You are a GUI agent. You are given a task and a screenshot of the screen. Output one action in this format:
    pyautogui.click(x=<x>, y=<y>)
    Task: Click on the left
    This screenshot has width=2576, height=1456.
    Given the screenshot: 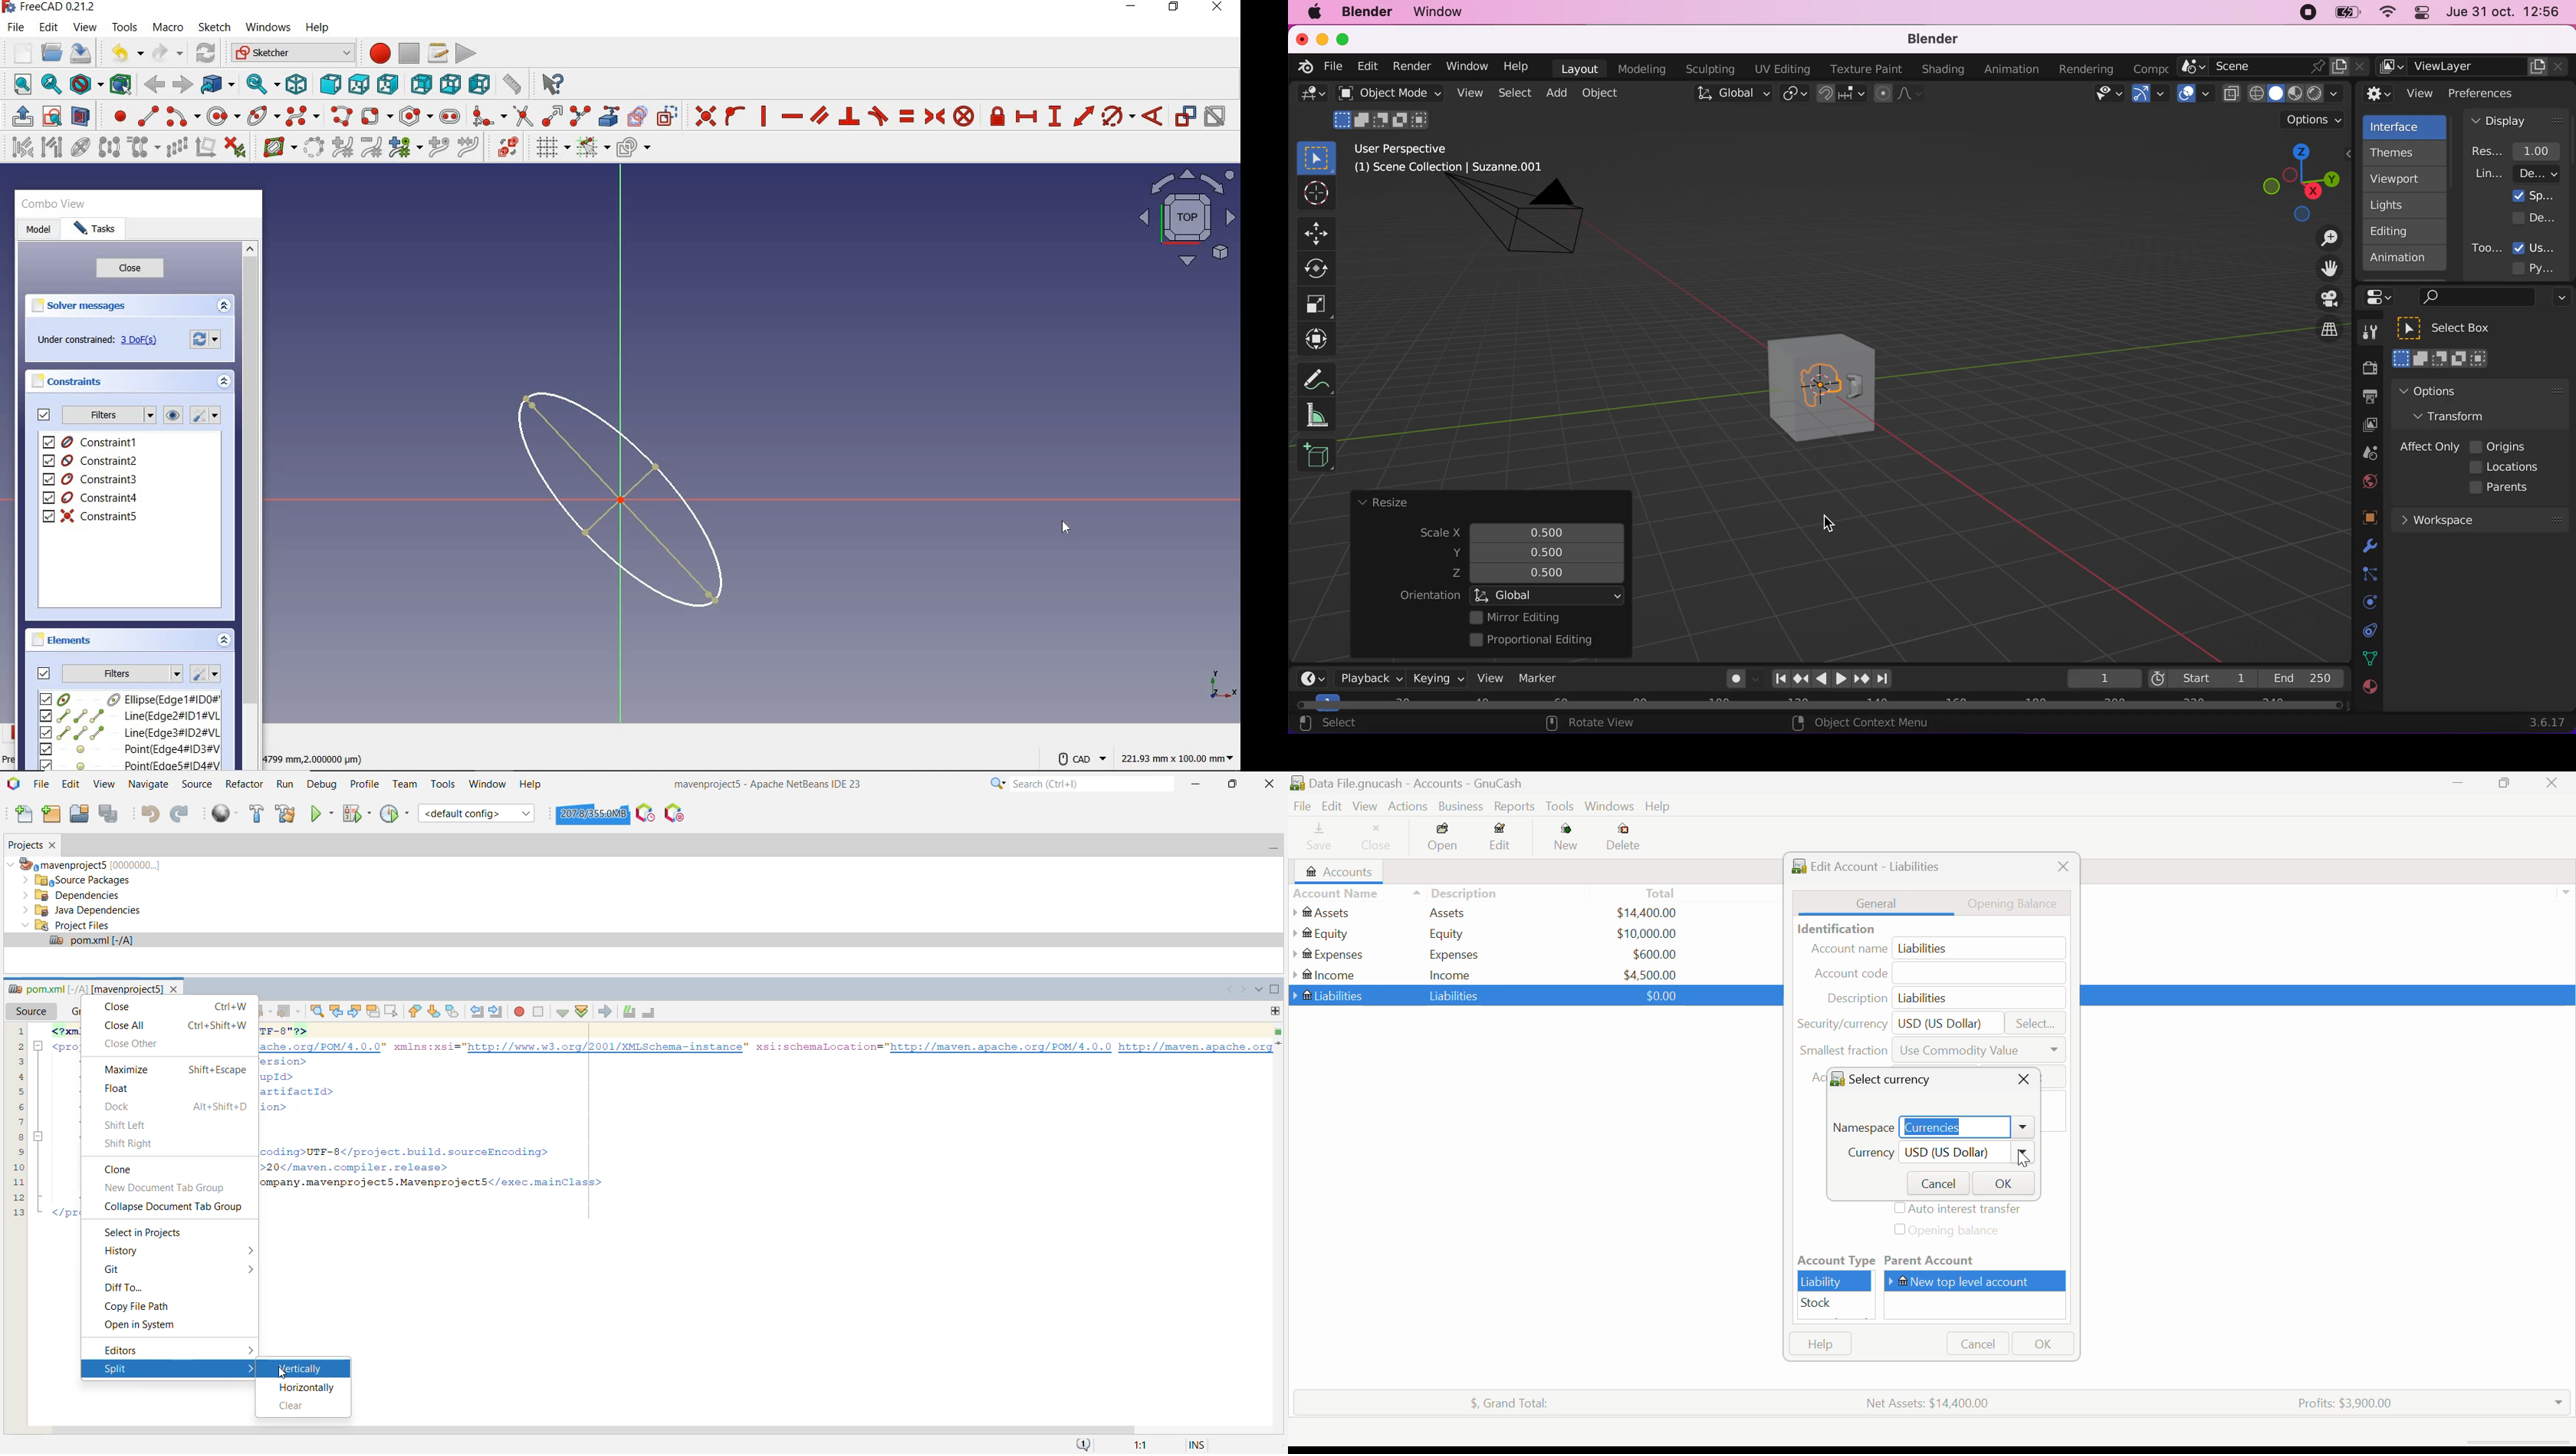 What is the action you would take?
    pyautogui.click(x=480, y=84)
    